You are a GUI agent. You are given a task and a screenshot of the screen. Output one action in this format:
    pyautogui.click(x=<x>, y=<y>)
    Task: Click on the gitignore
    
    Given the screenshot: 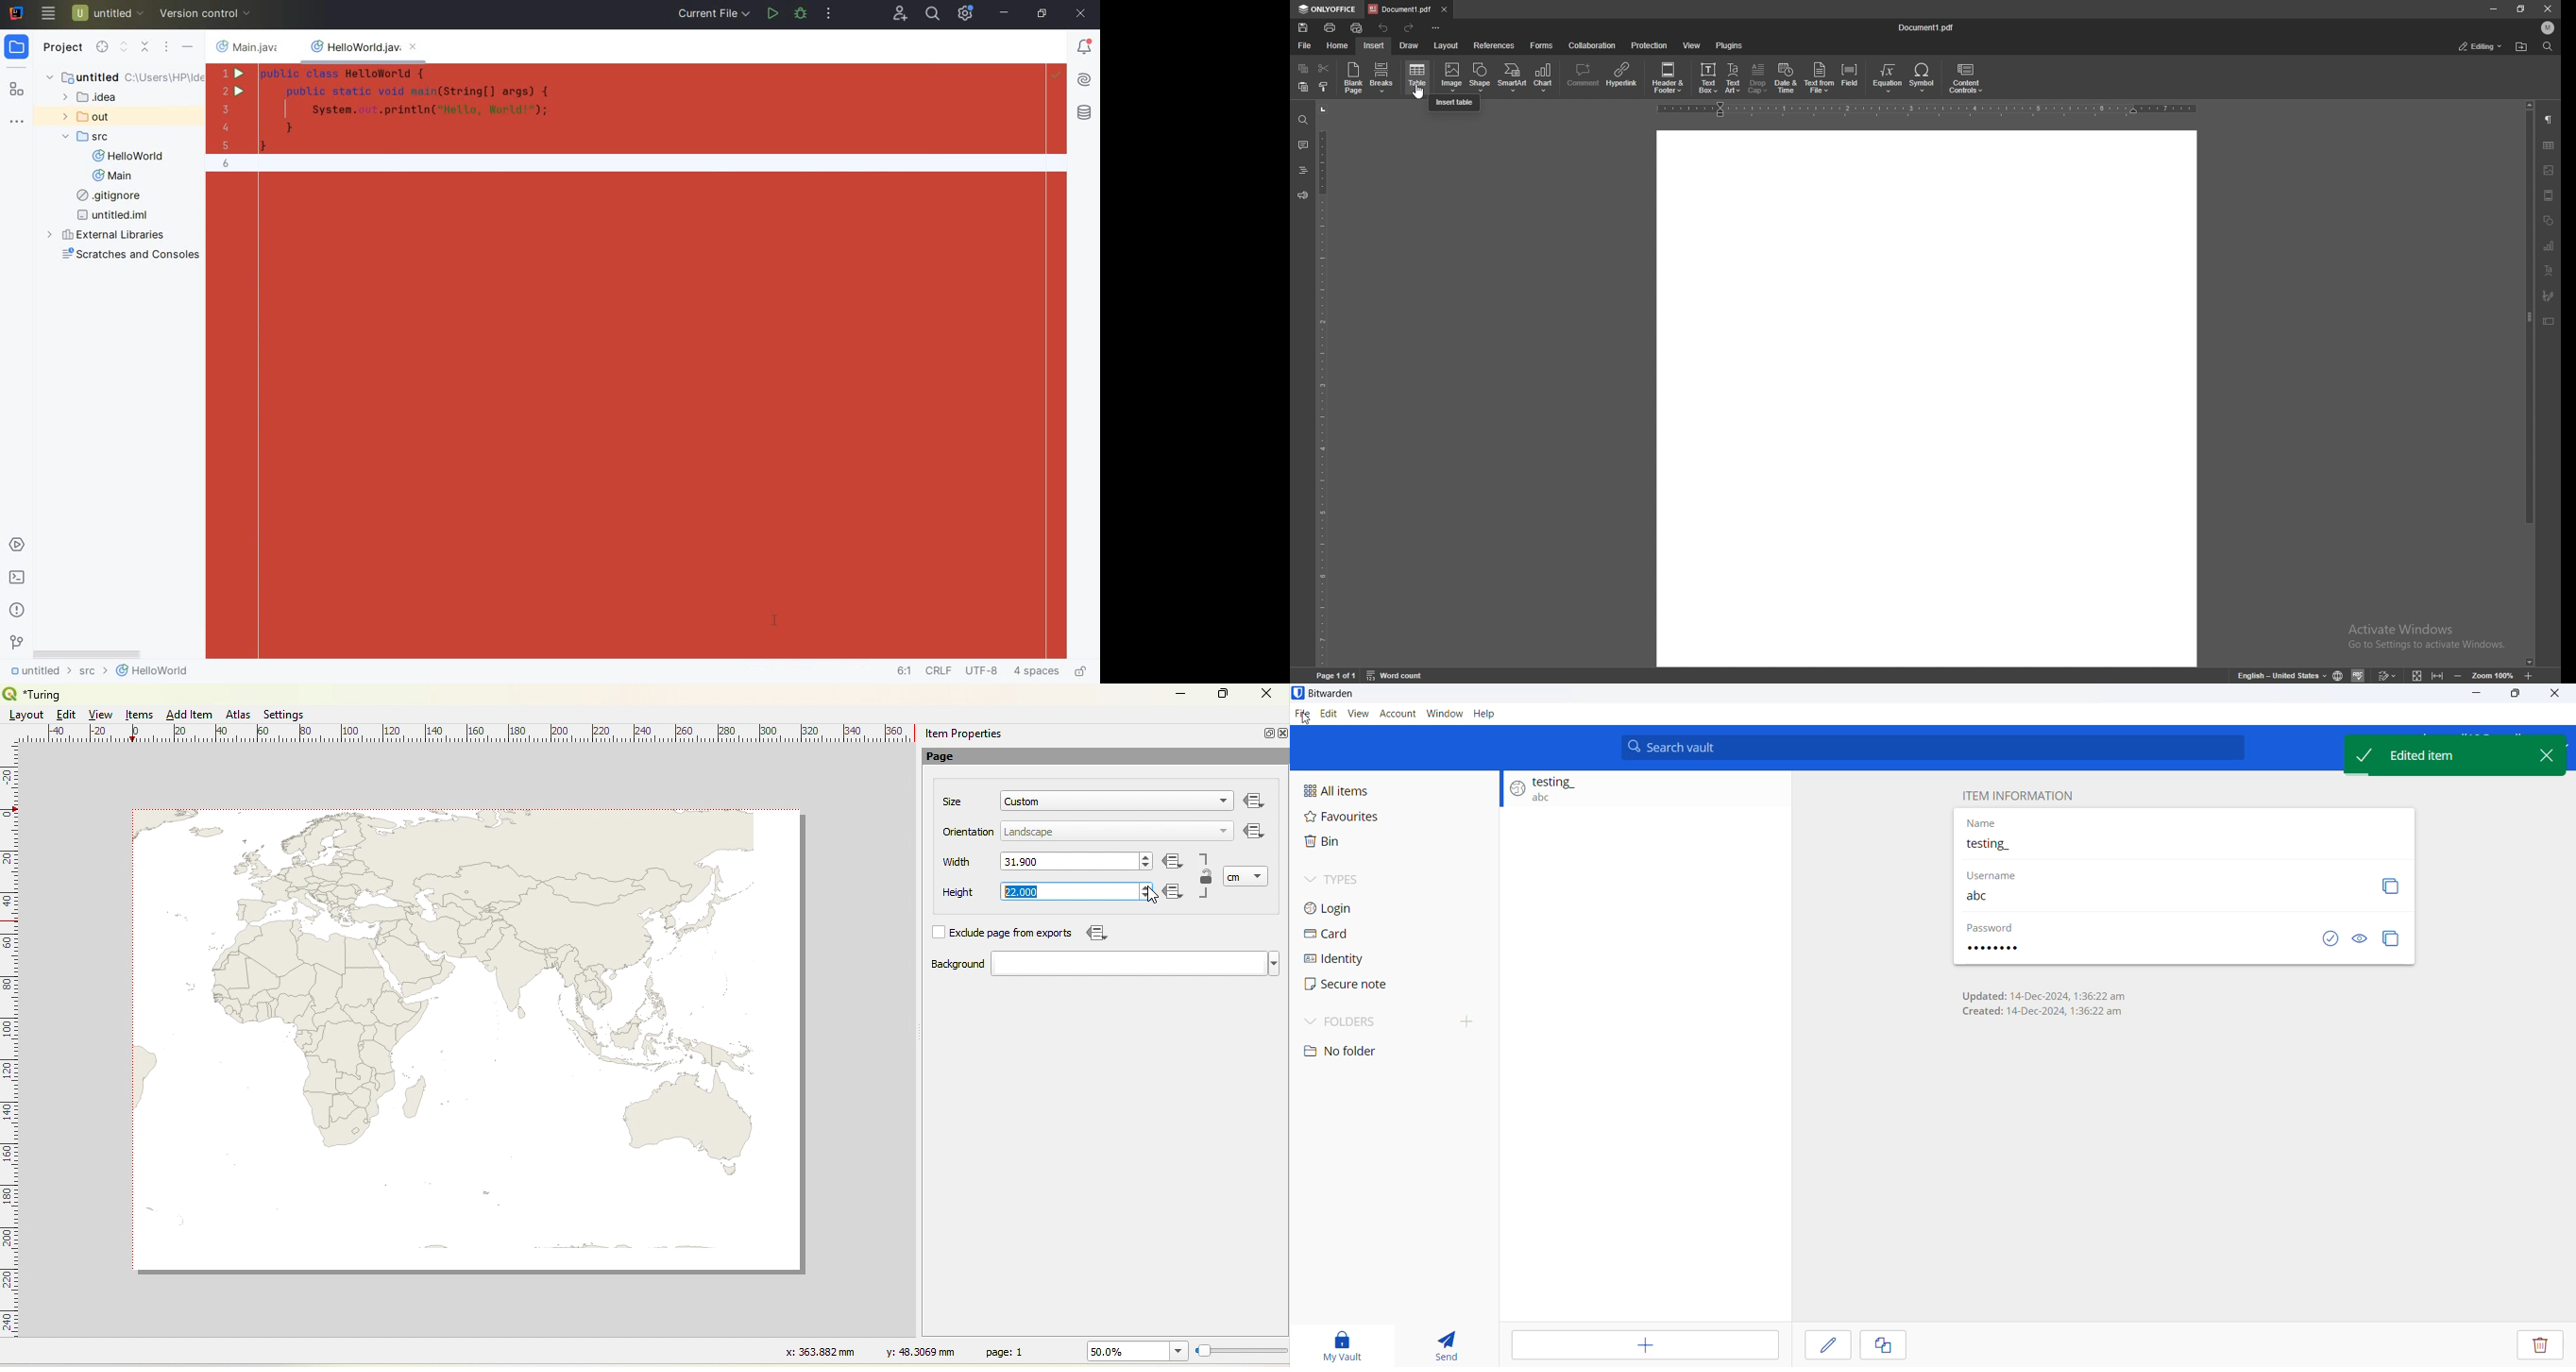 What is the action you would take?
    pyautogui.click(x=107, y=197)
    